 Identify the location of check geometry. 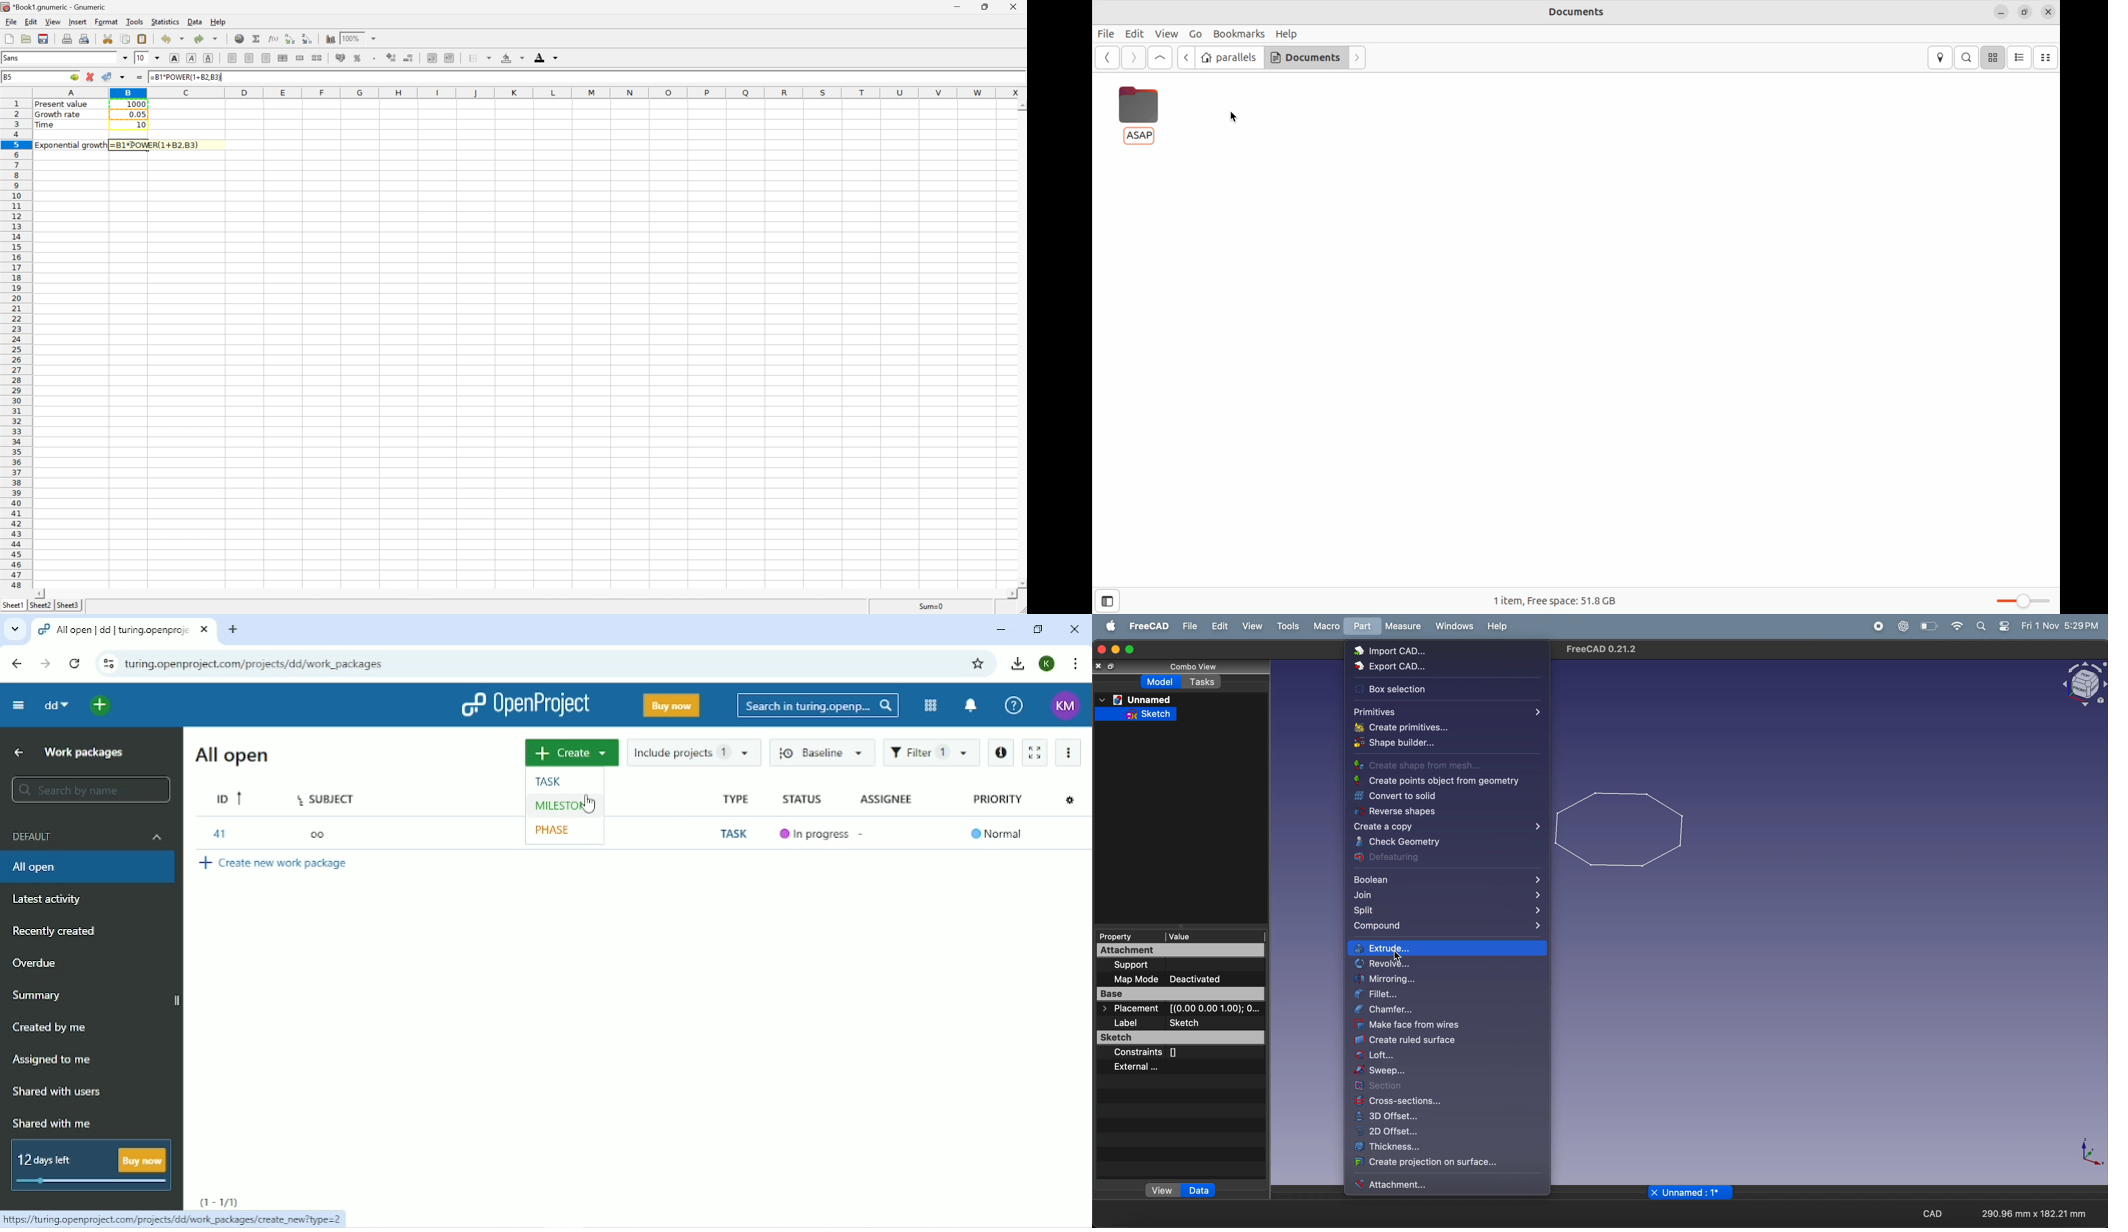
(1444, 844).